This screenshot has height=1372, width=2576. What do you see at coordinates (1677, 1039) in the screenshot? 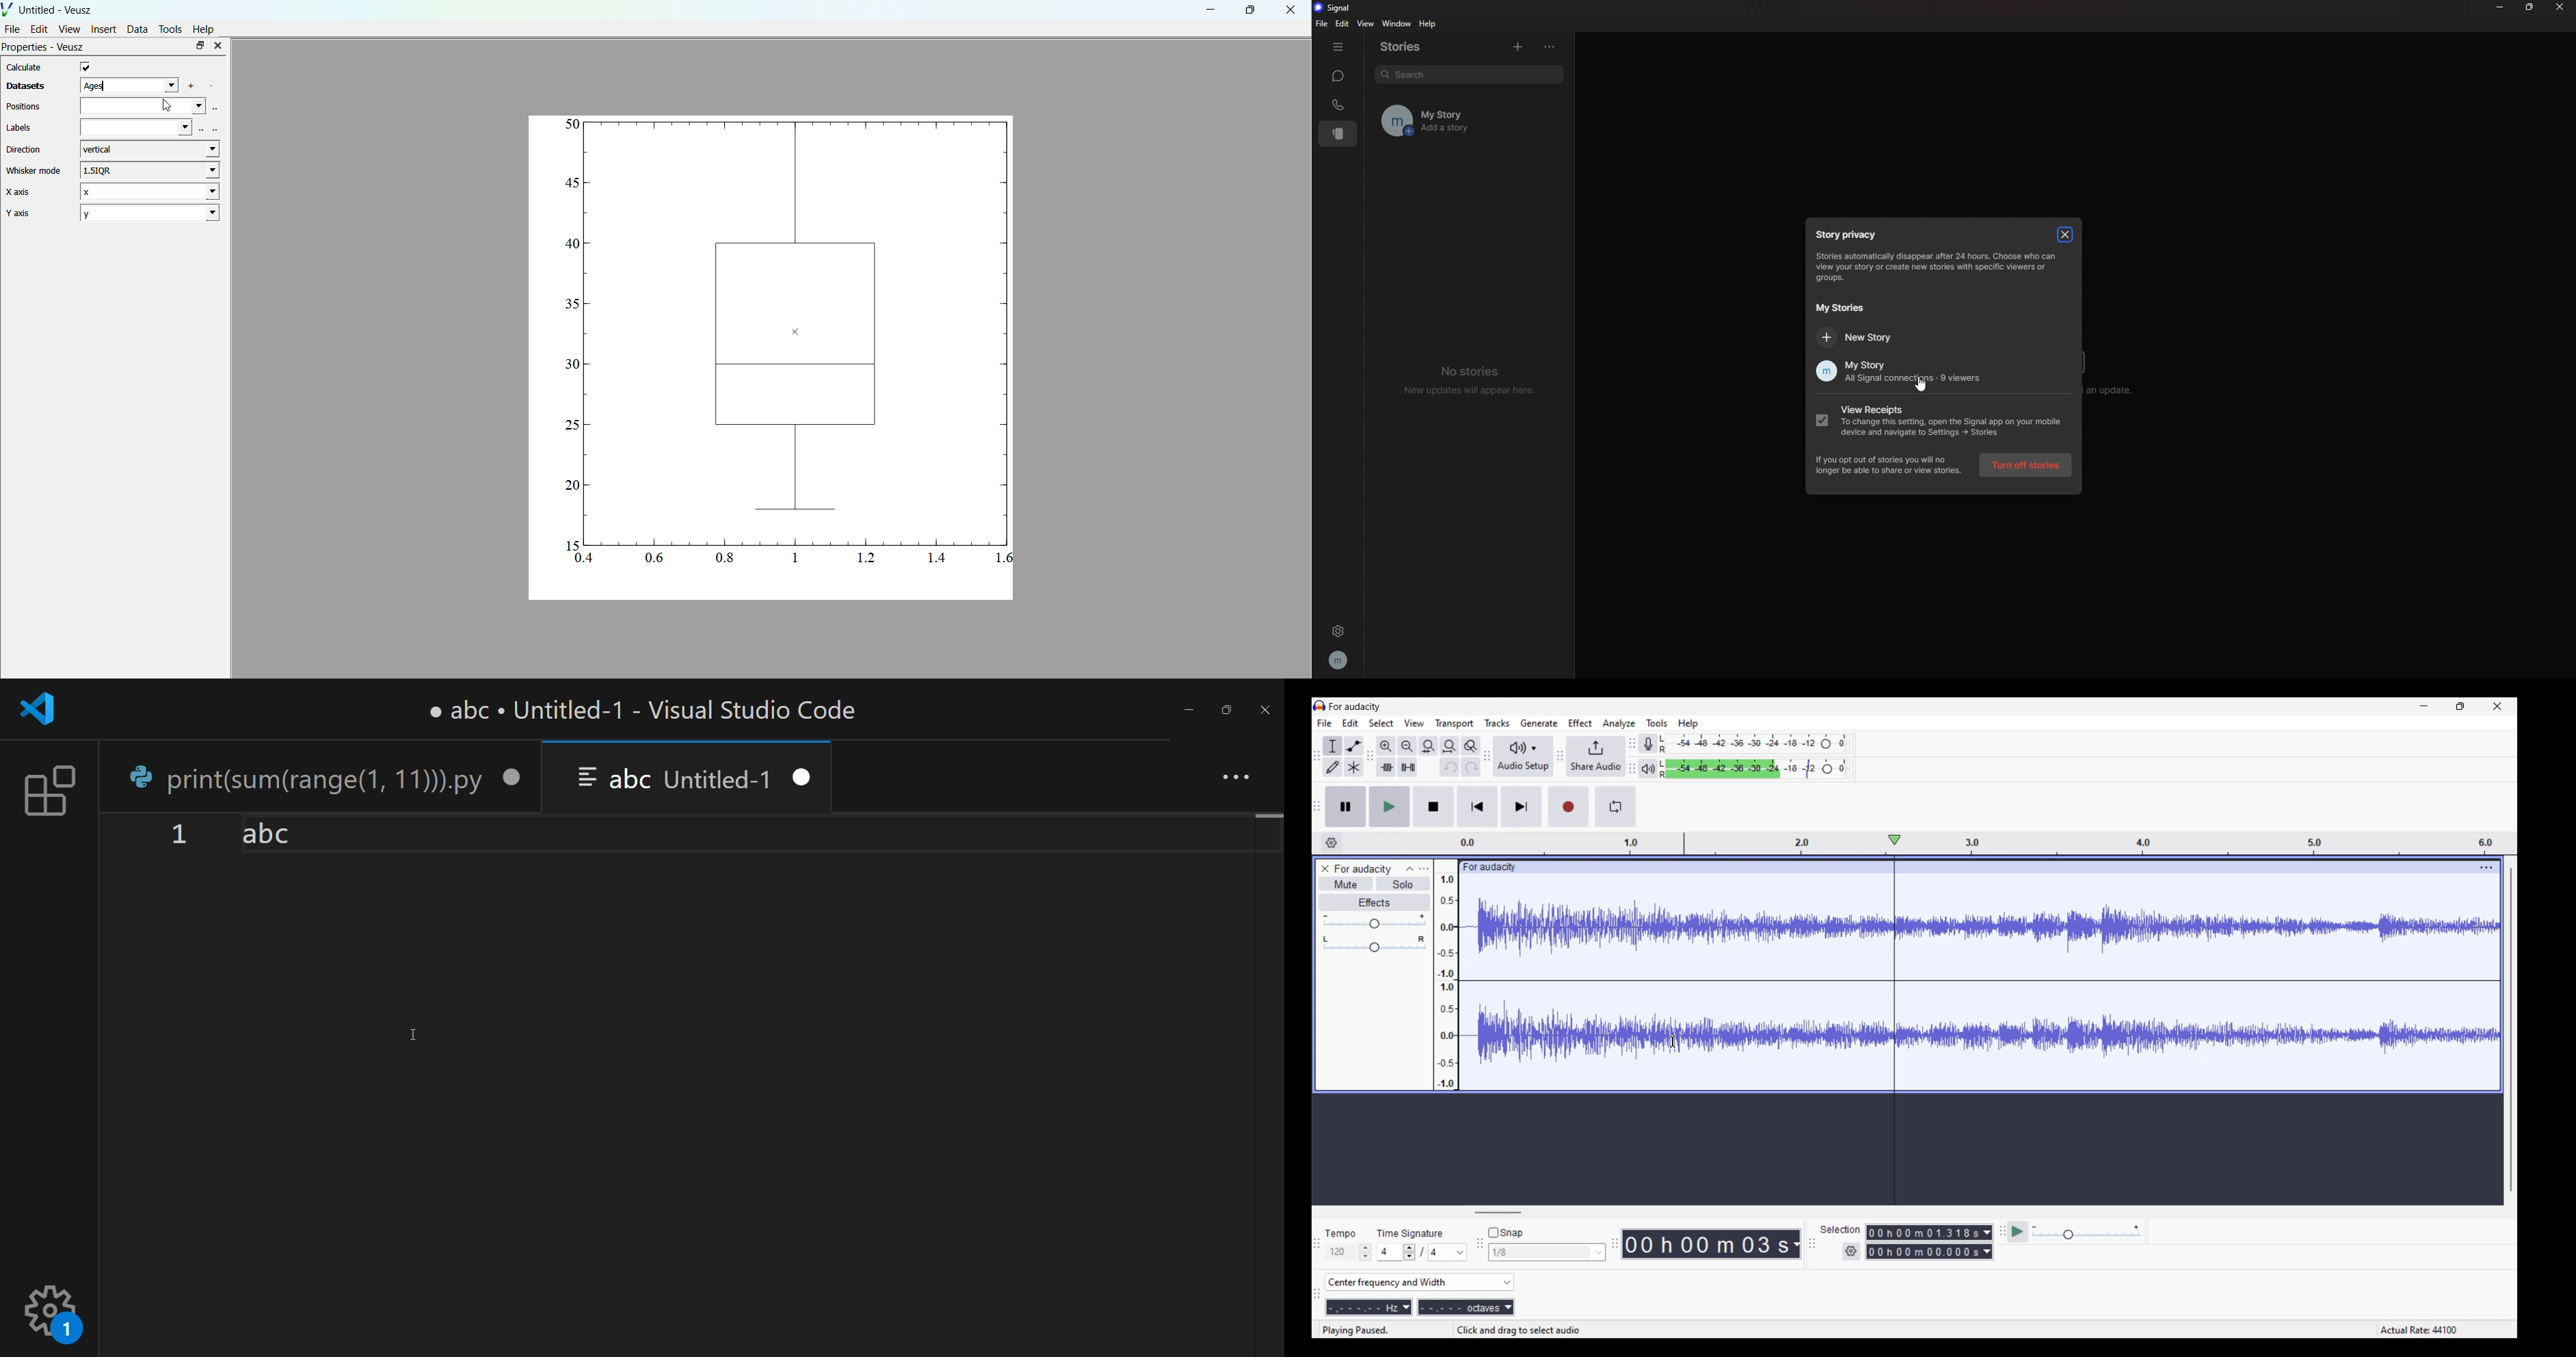
I see `Cursor position unchanged` at bounding box center [1677, 1039].